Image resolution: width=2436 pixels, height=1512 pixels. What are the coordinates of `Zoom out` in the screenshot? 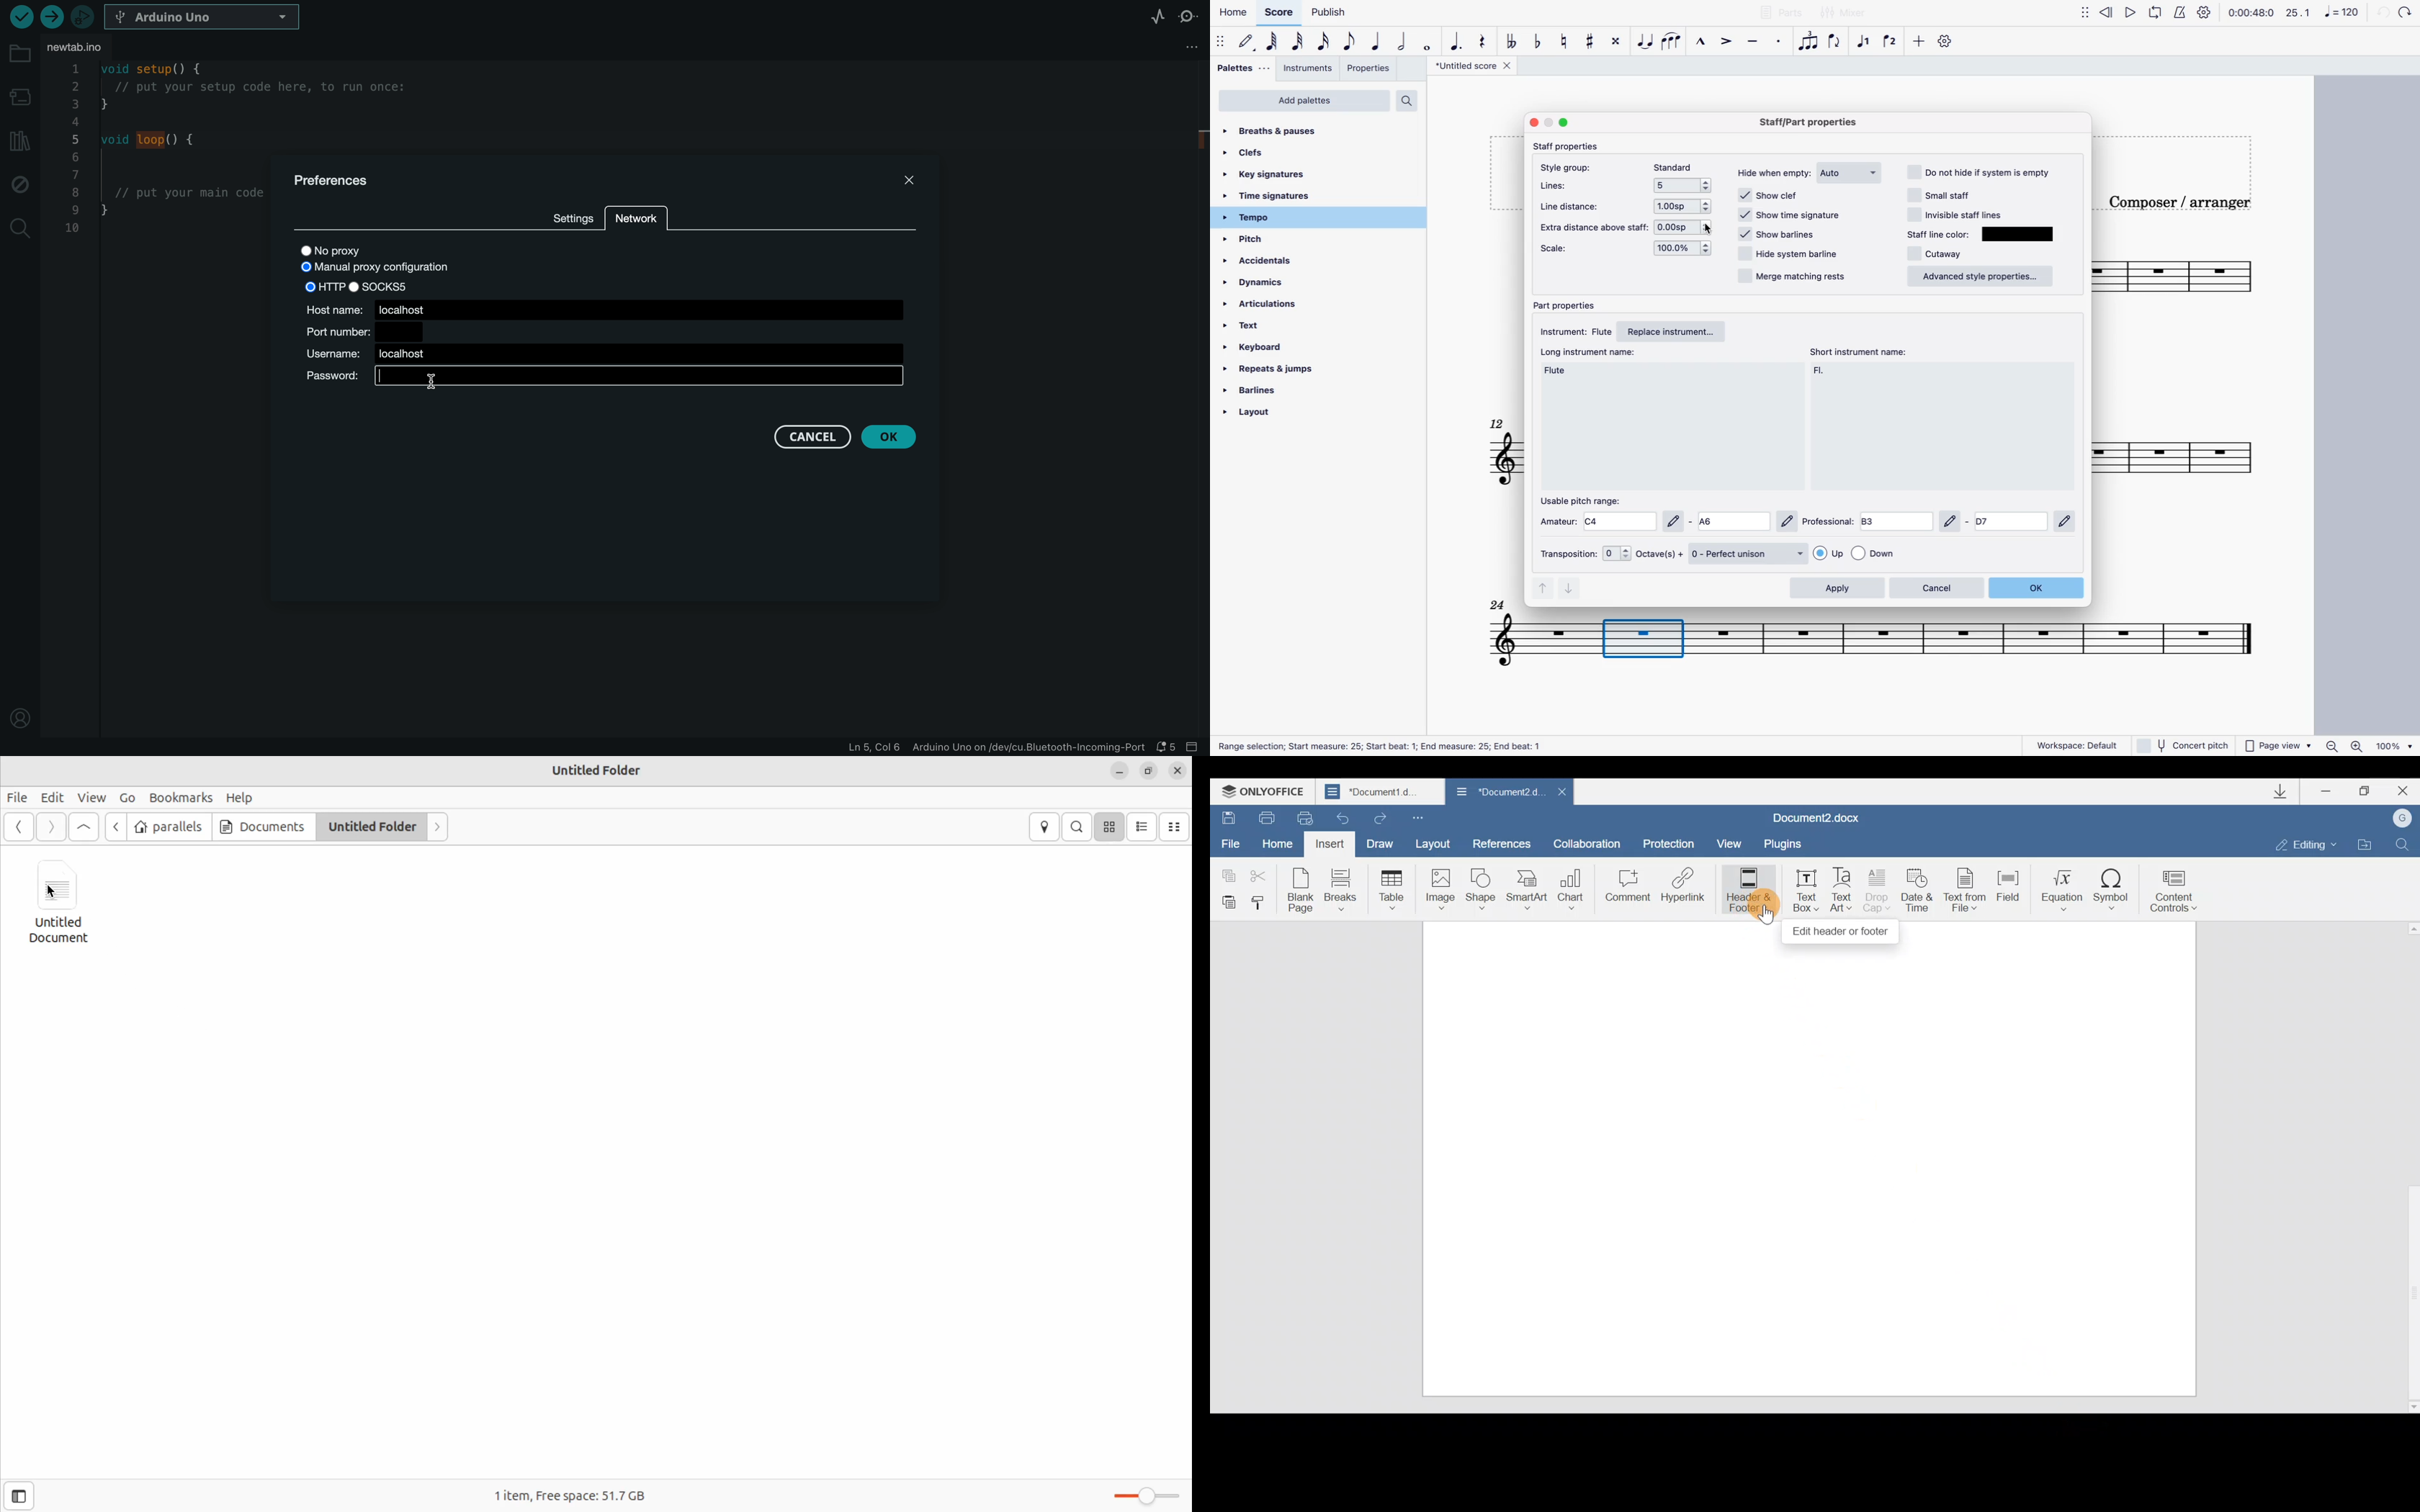 It's located at (2331, 746).